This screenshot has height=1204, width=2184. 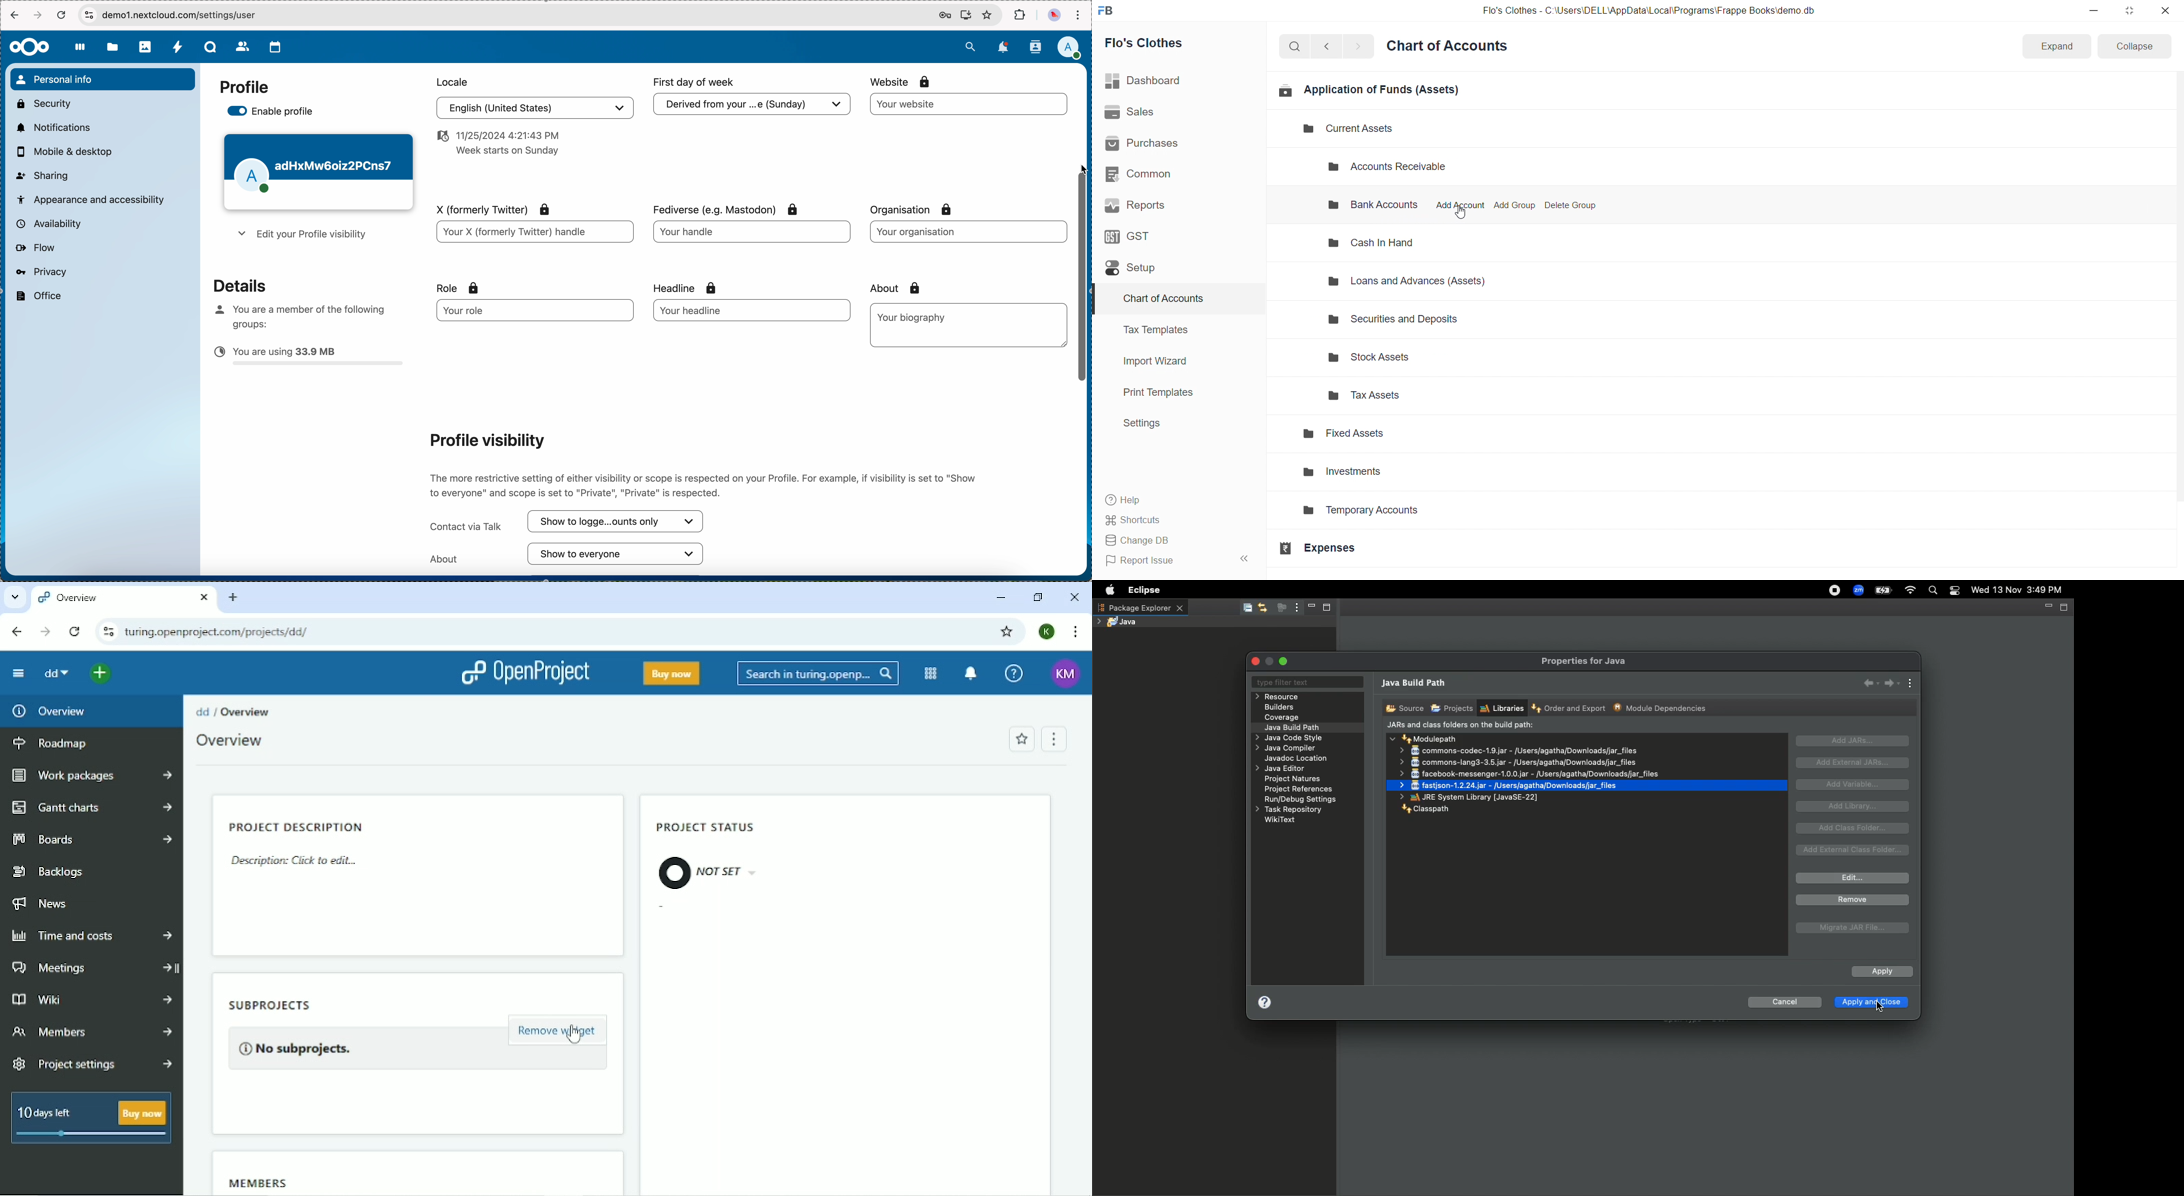 What do you see at coordinates (489, 208) in the screenshot?
I see `x` at bounding box center [489, 208].